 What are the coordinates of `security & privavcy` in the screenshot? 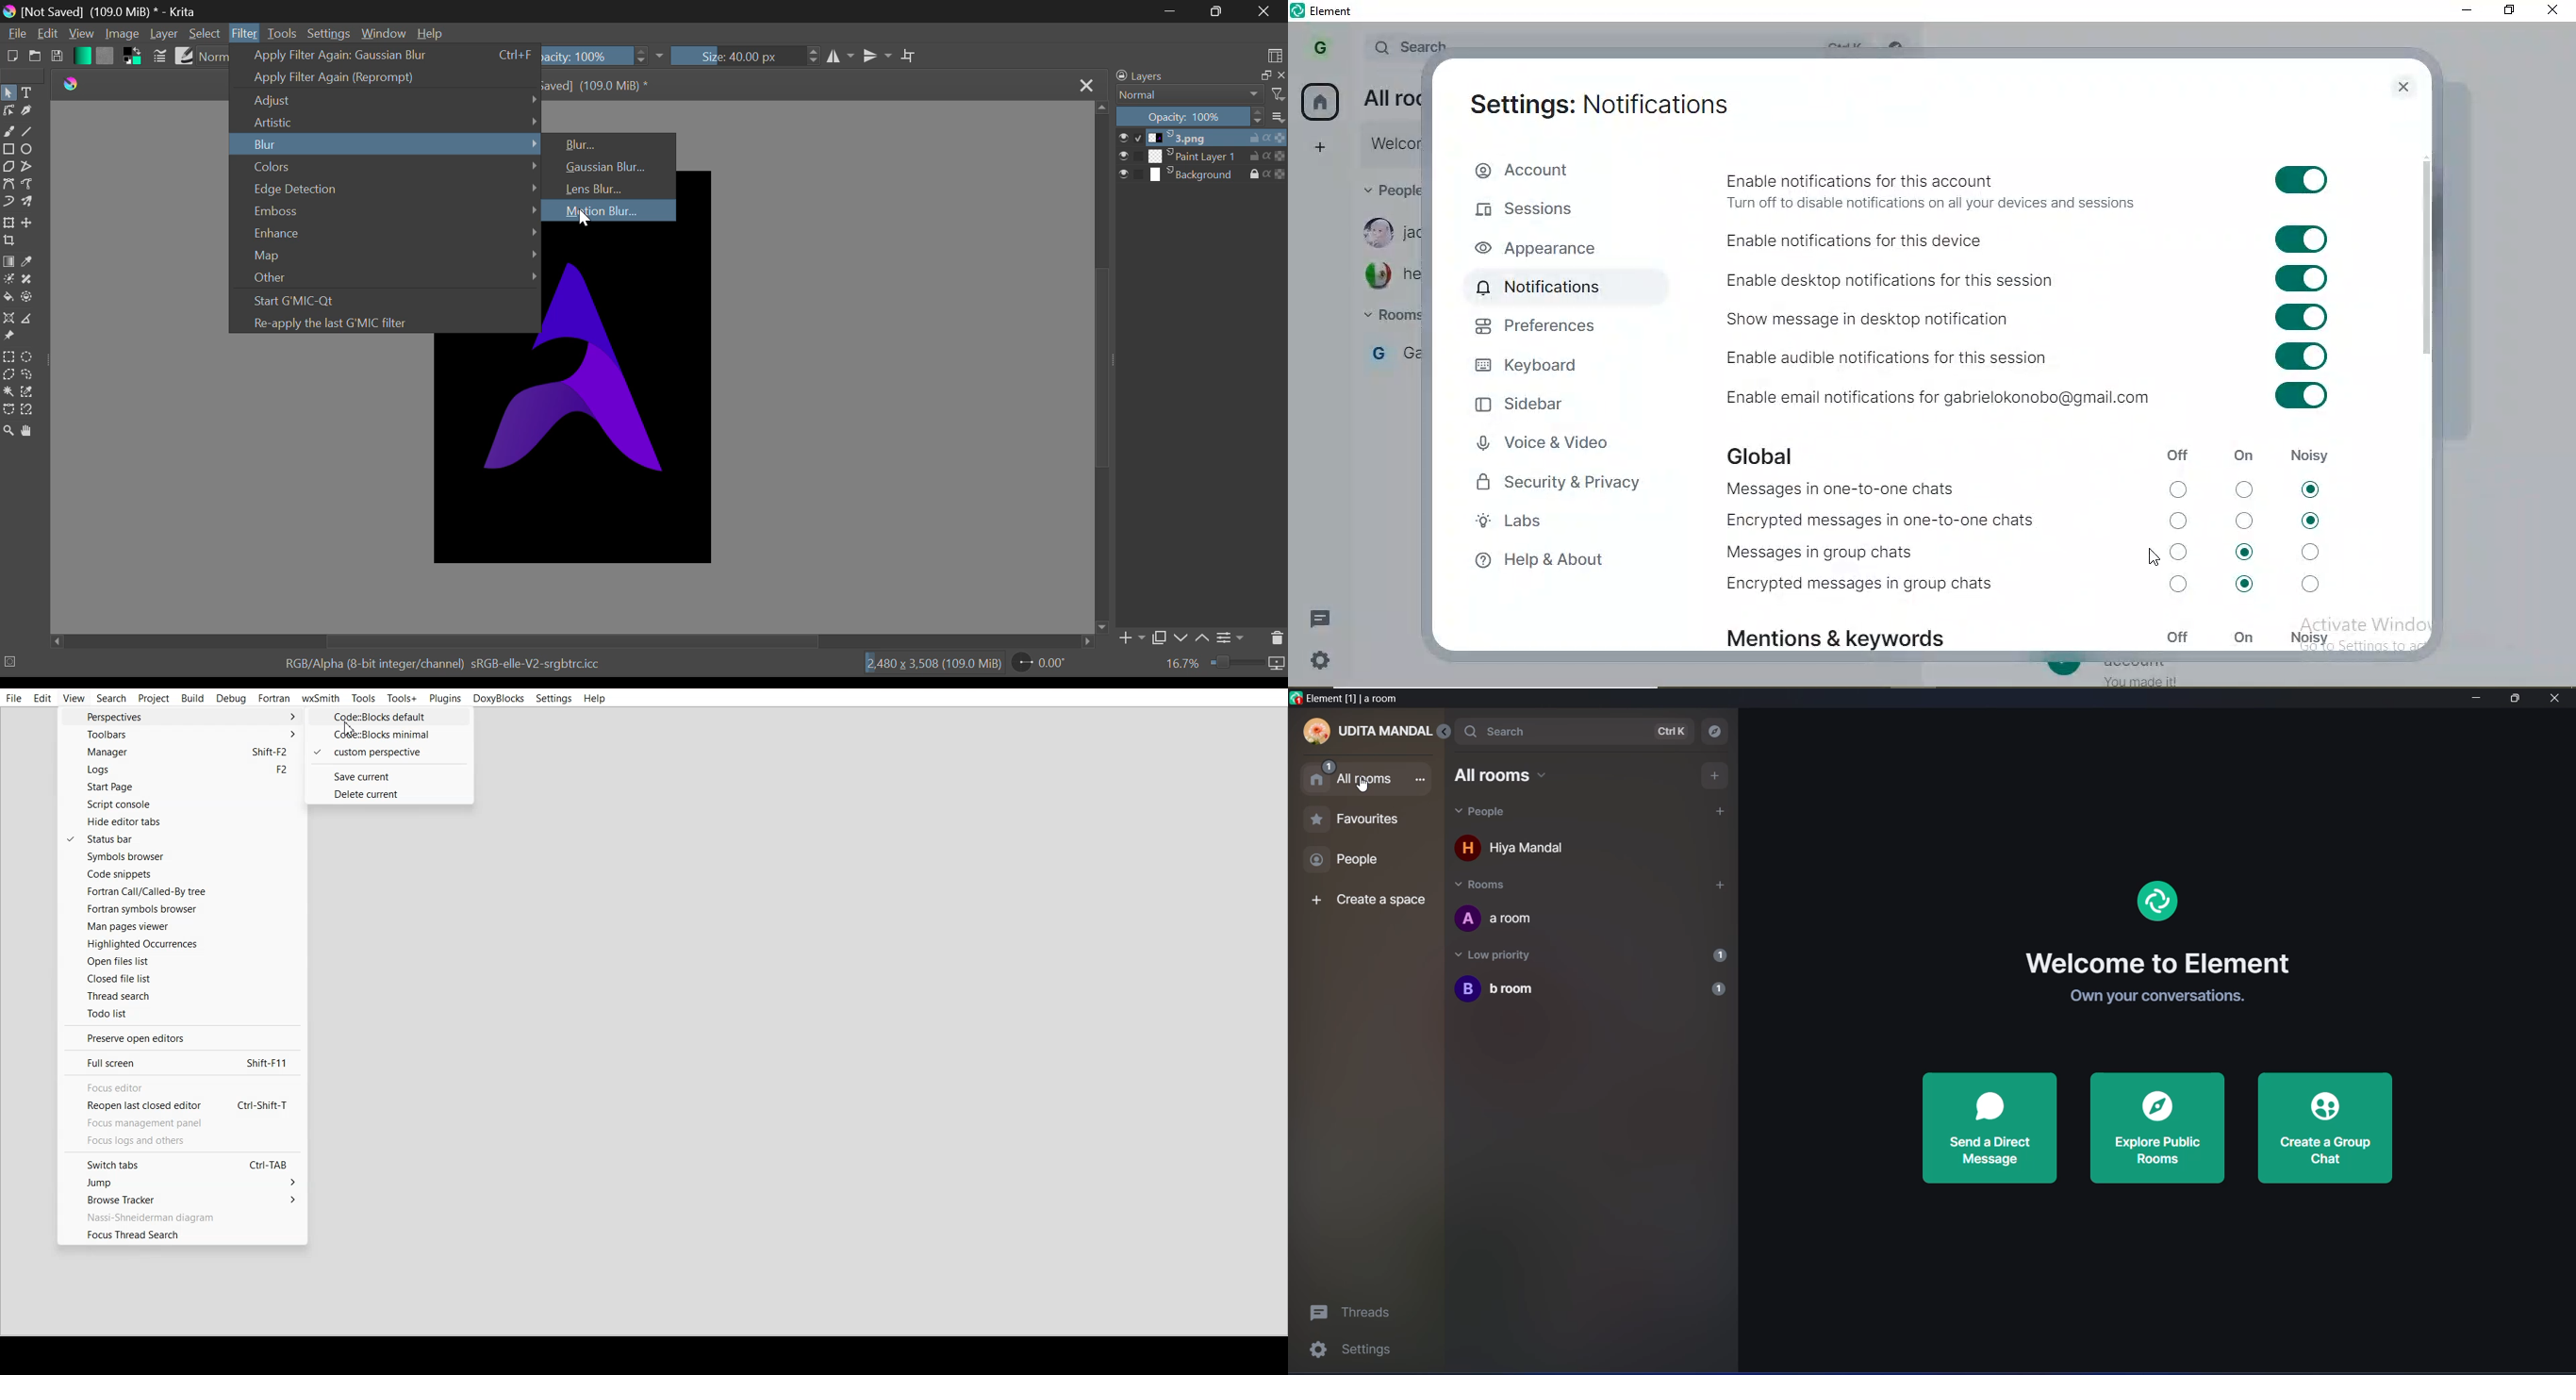 It's located at (1566, 488).